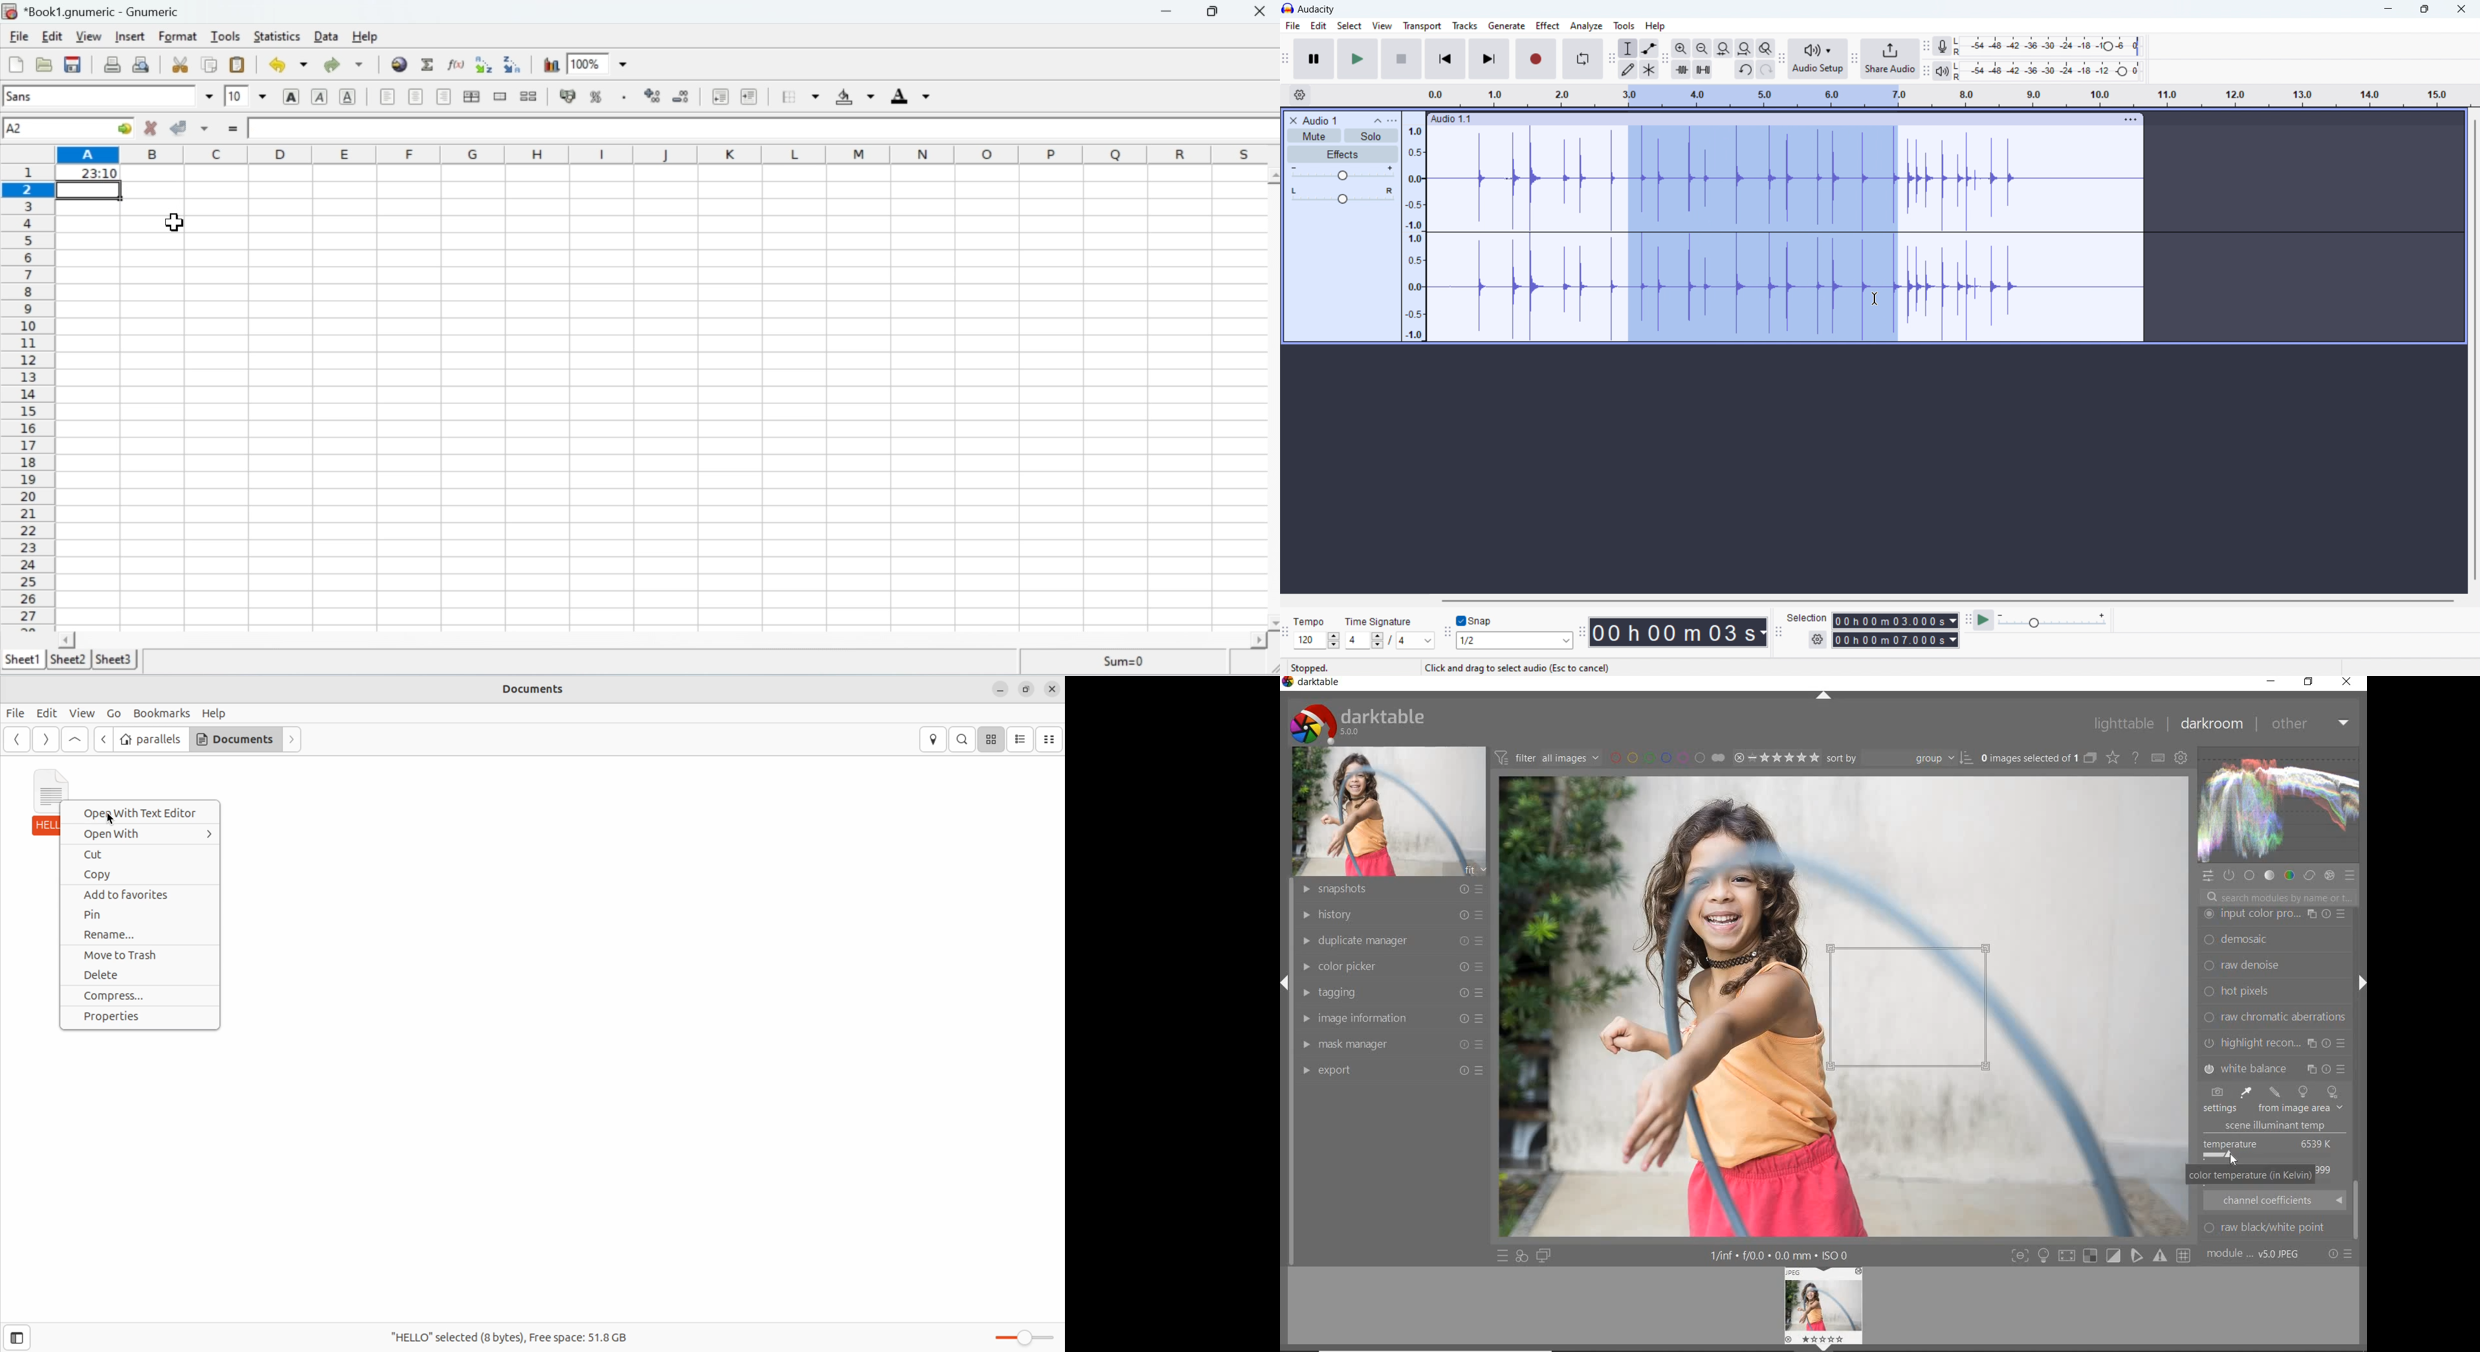  What do you see at coordinates (566, 98) in the screenshot?
I see `` at bounding box center [566, 98].